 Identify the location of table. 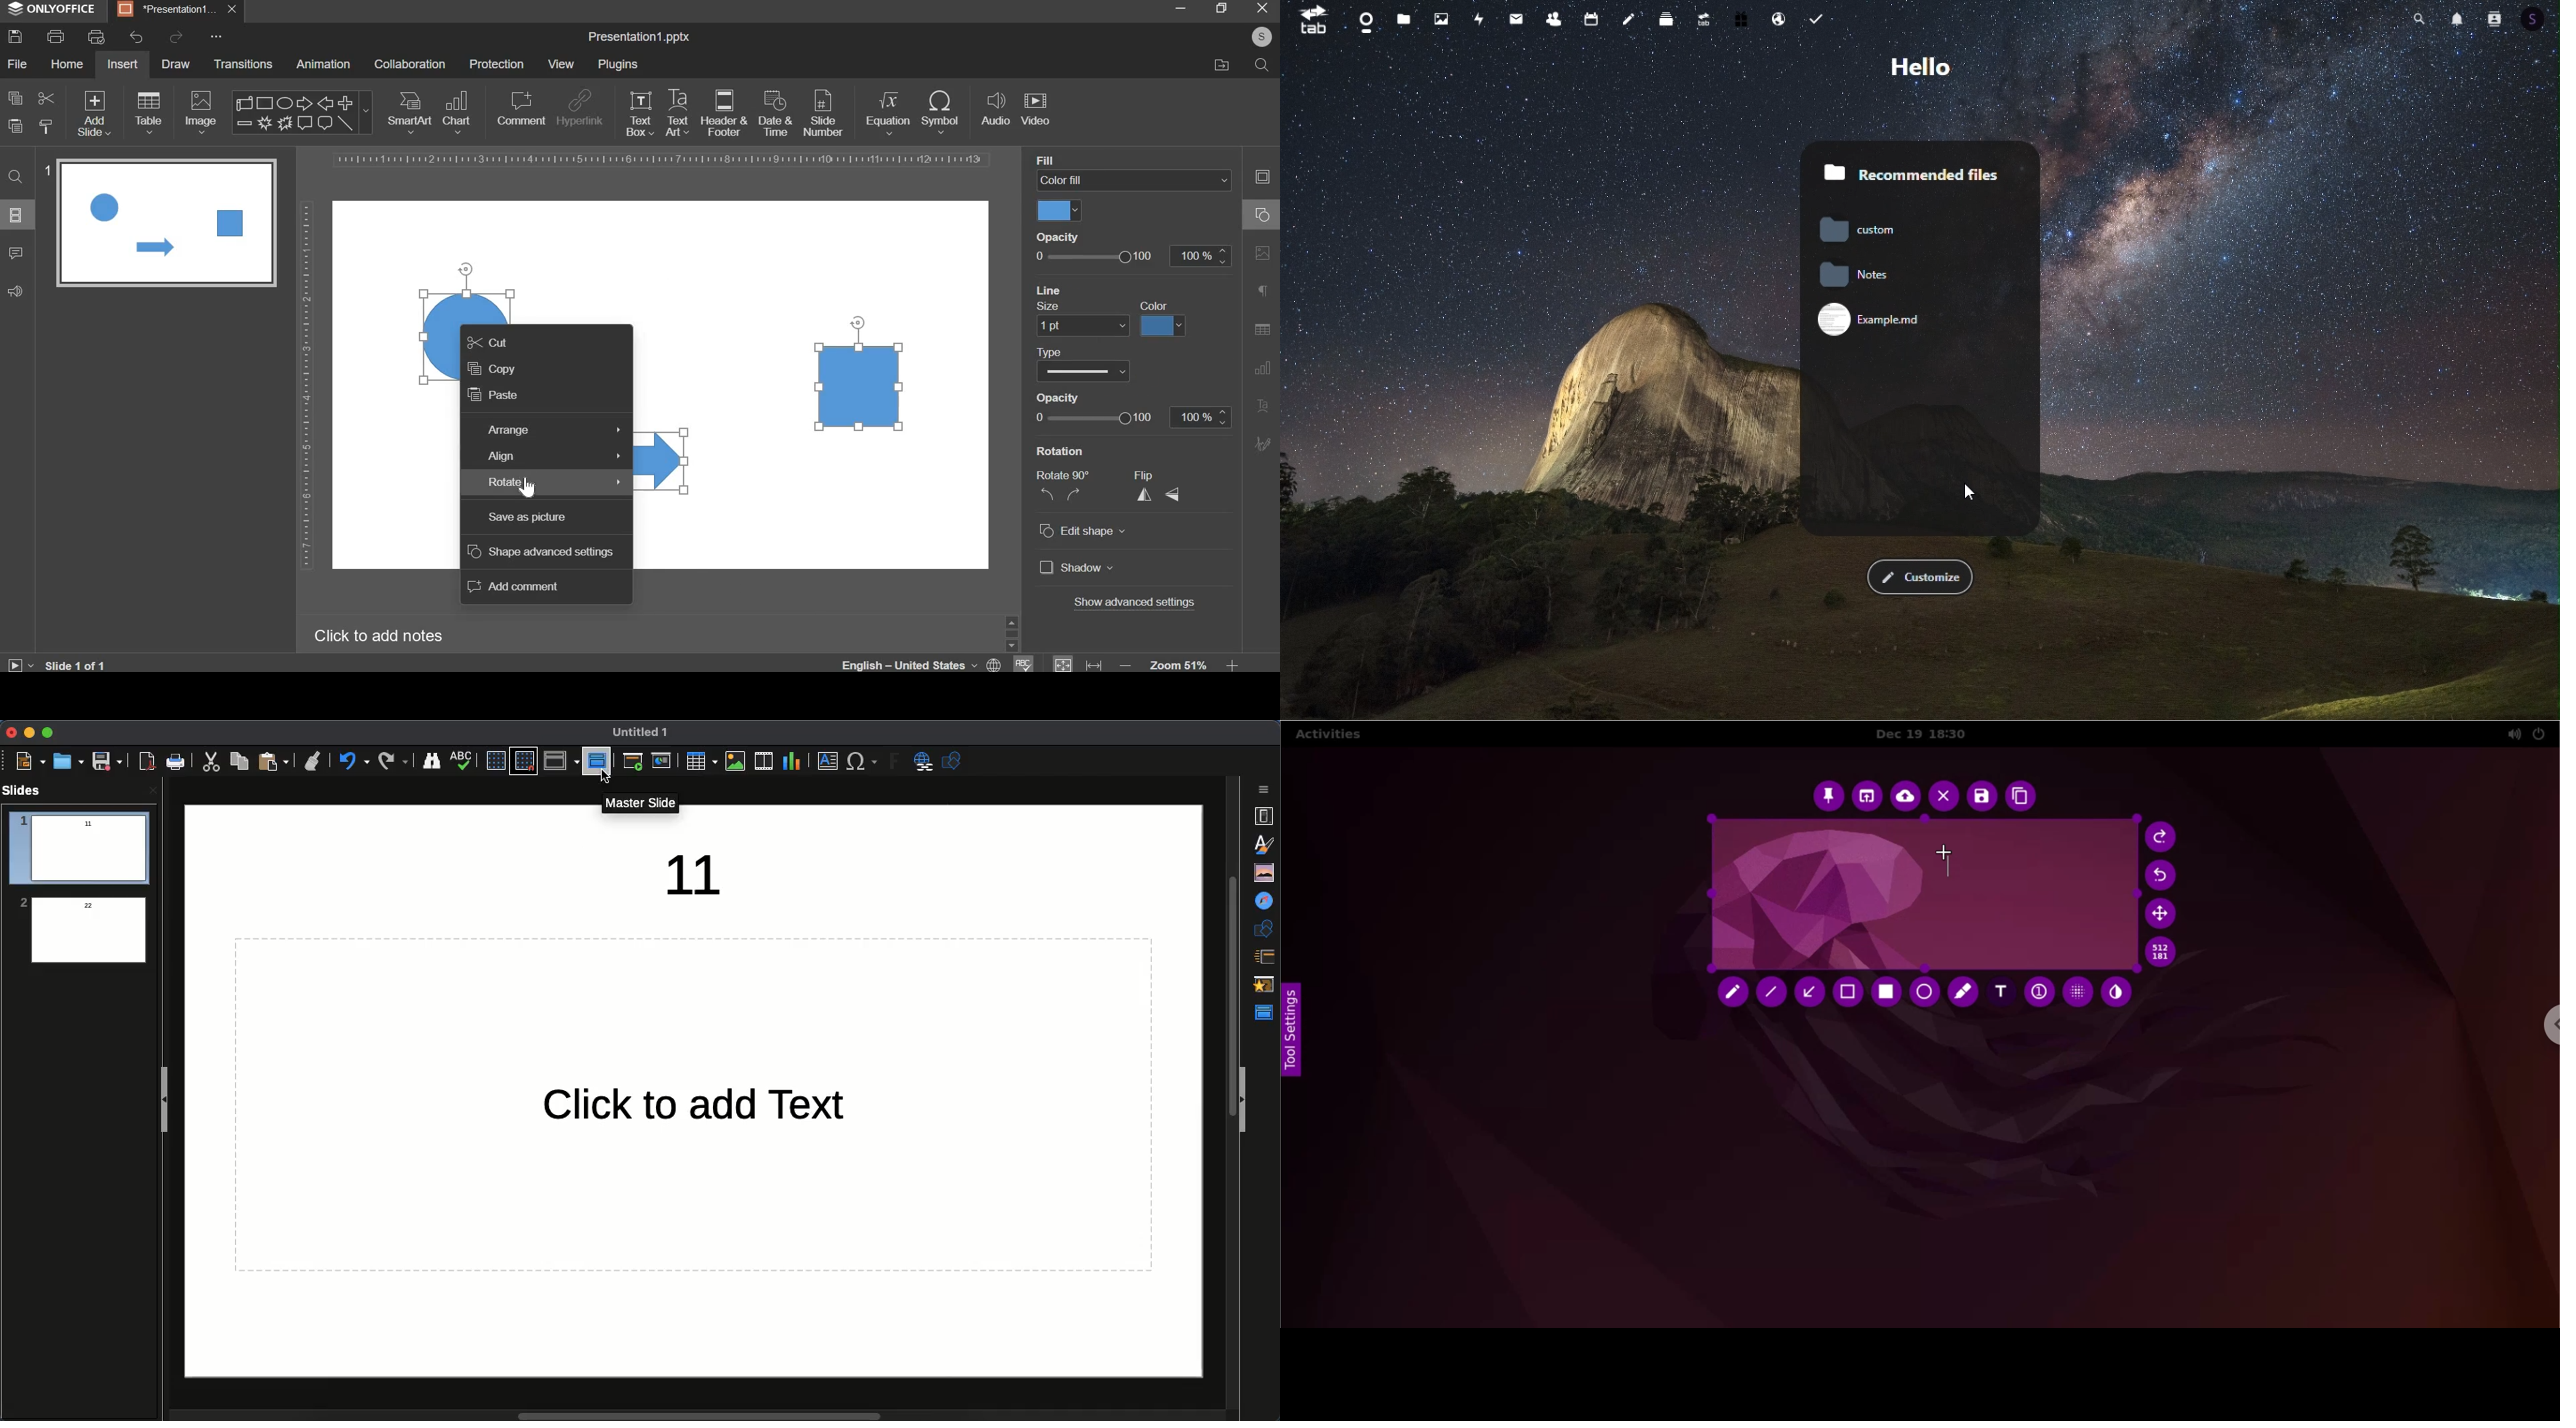
(149, 112).